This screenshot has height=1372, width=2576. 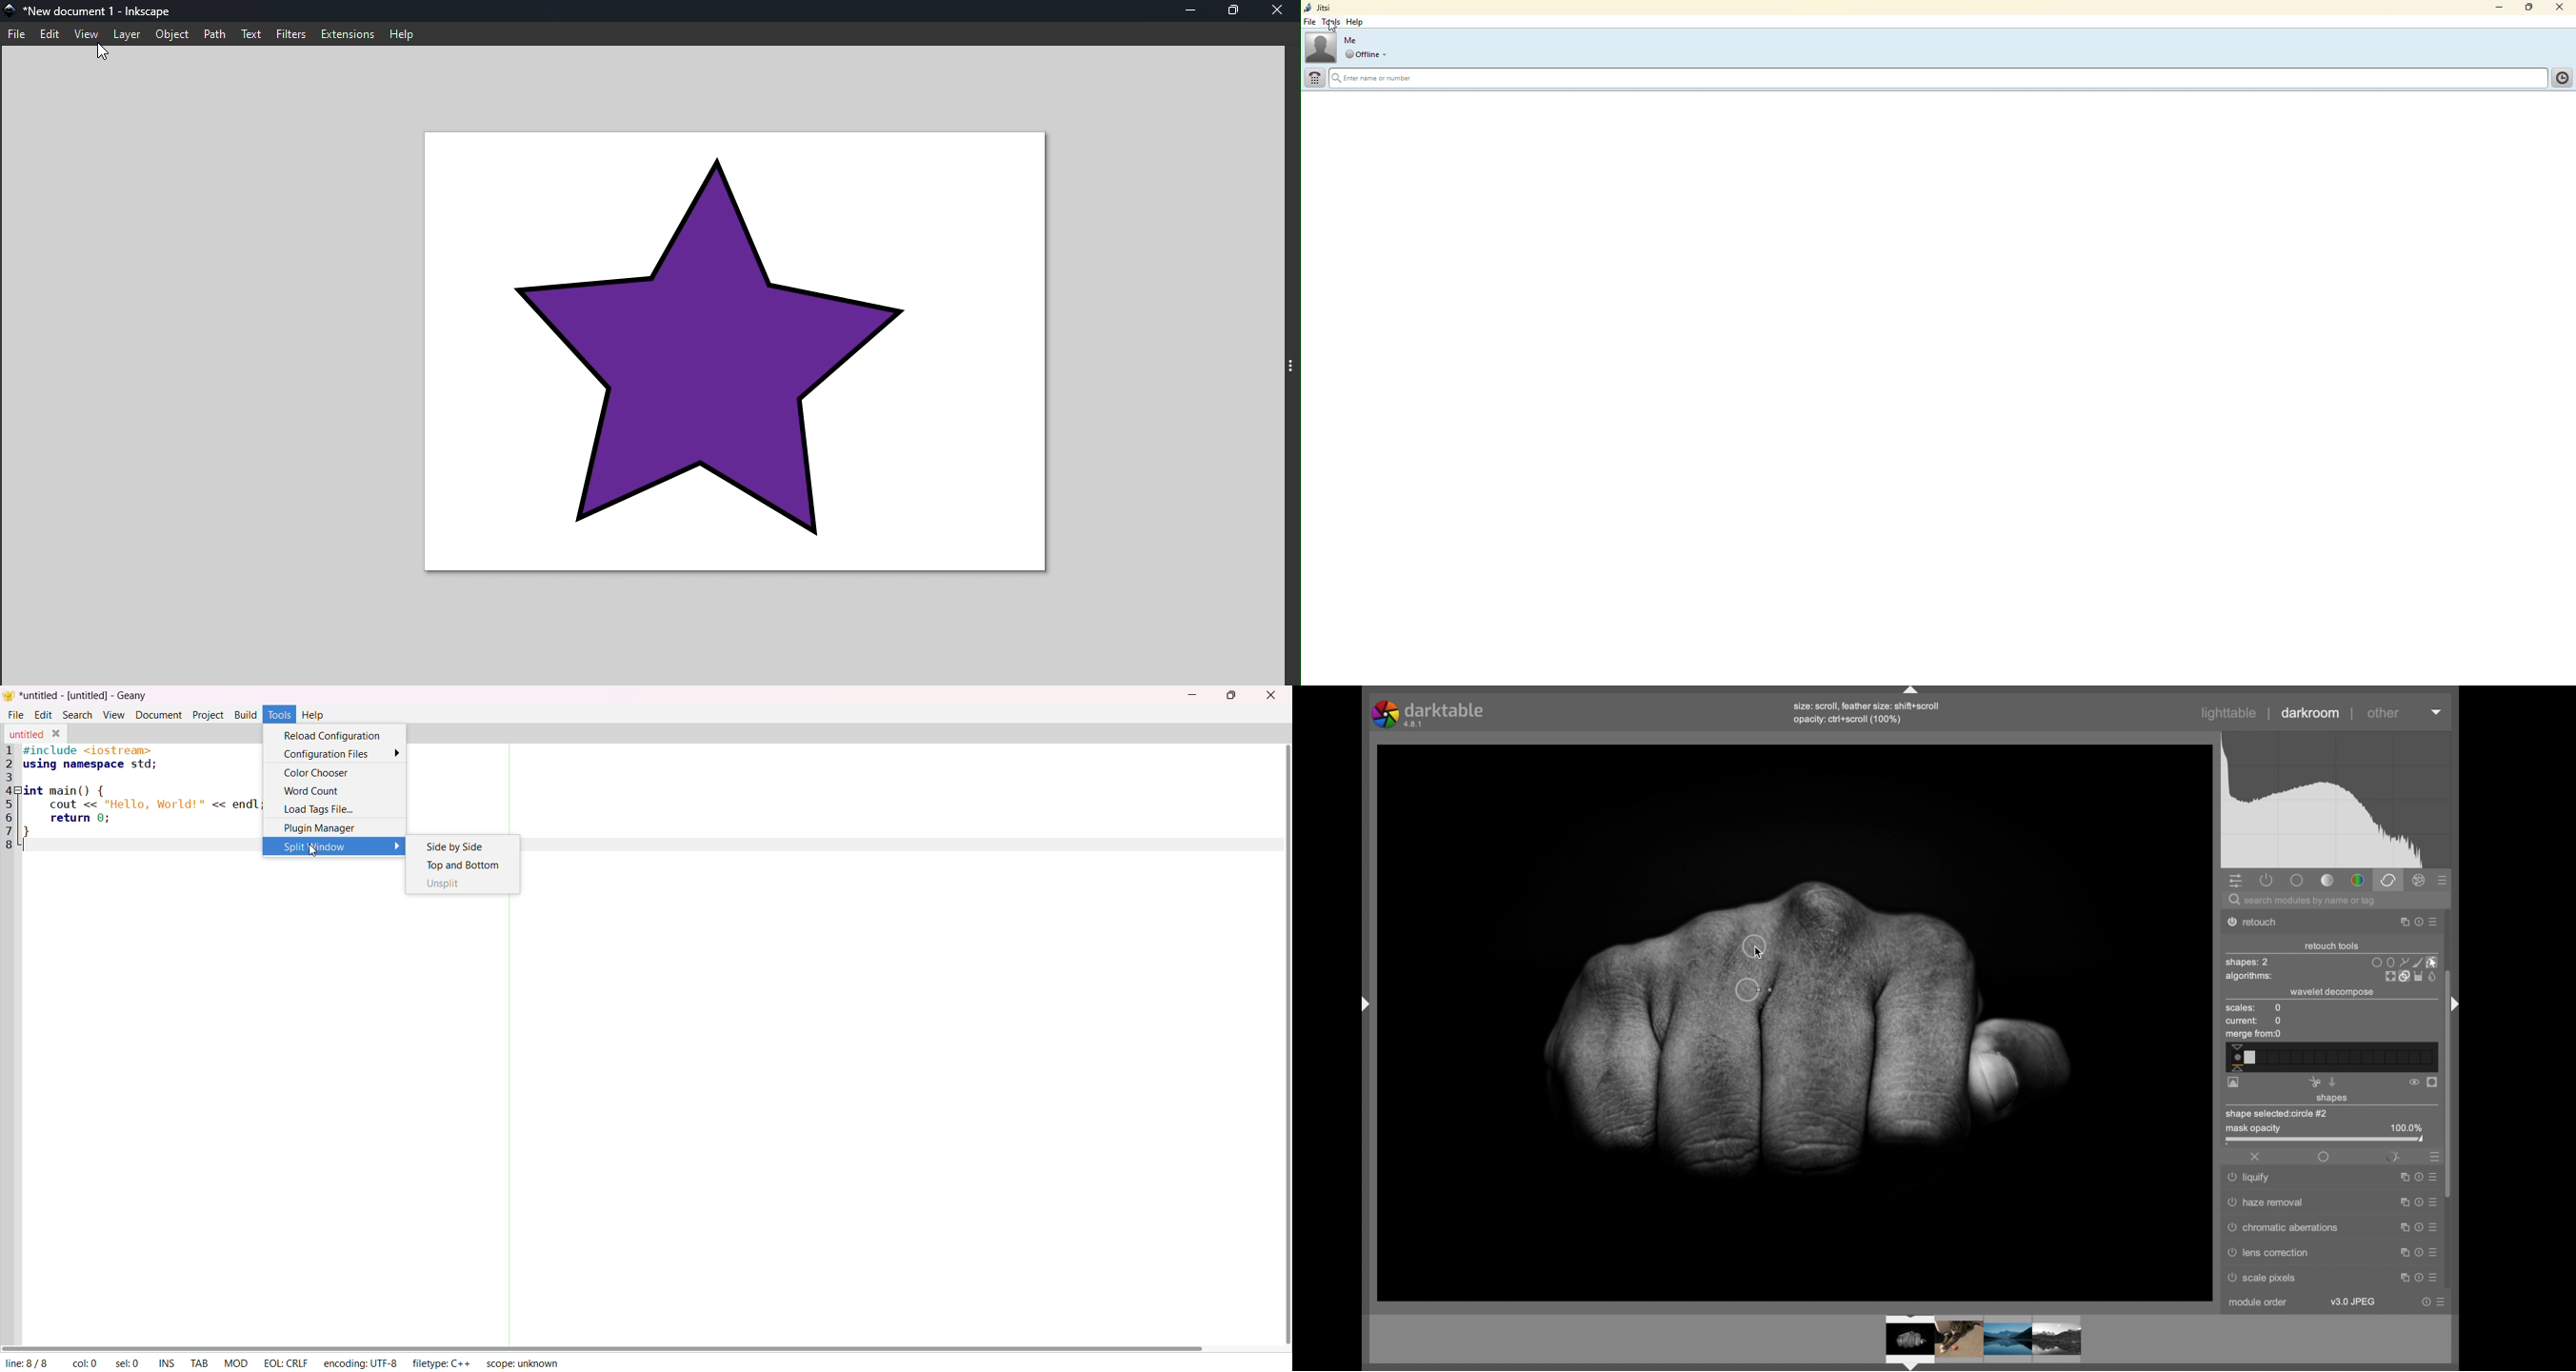 I want to click on correct, so click(x=2388, y=880).